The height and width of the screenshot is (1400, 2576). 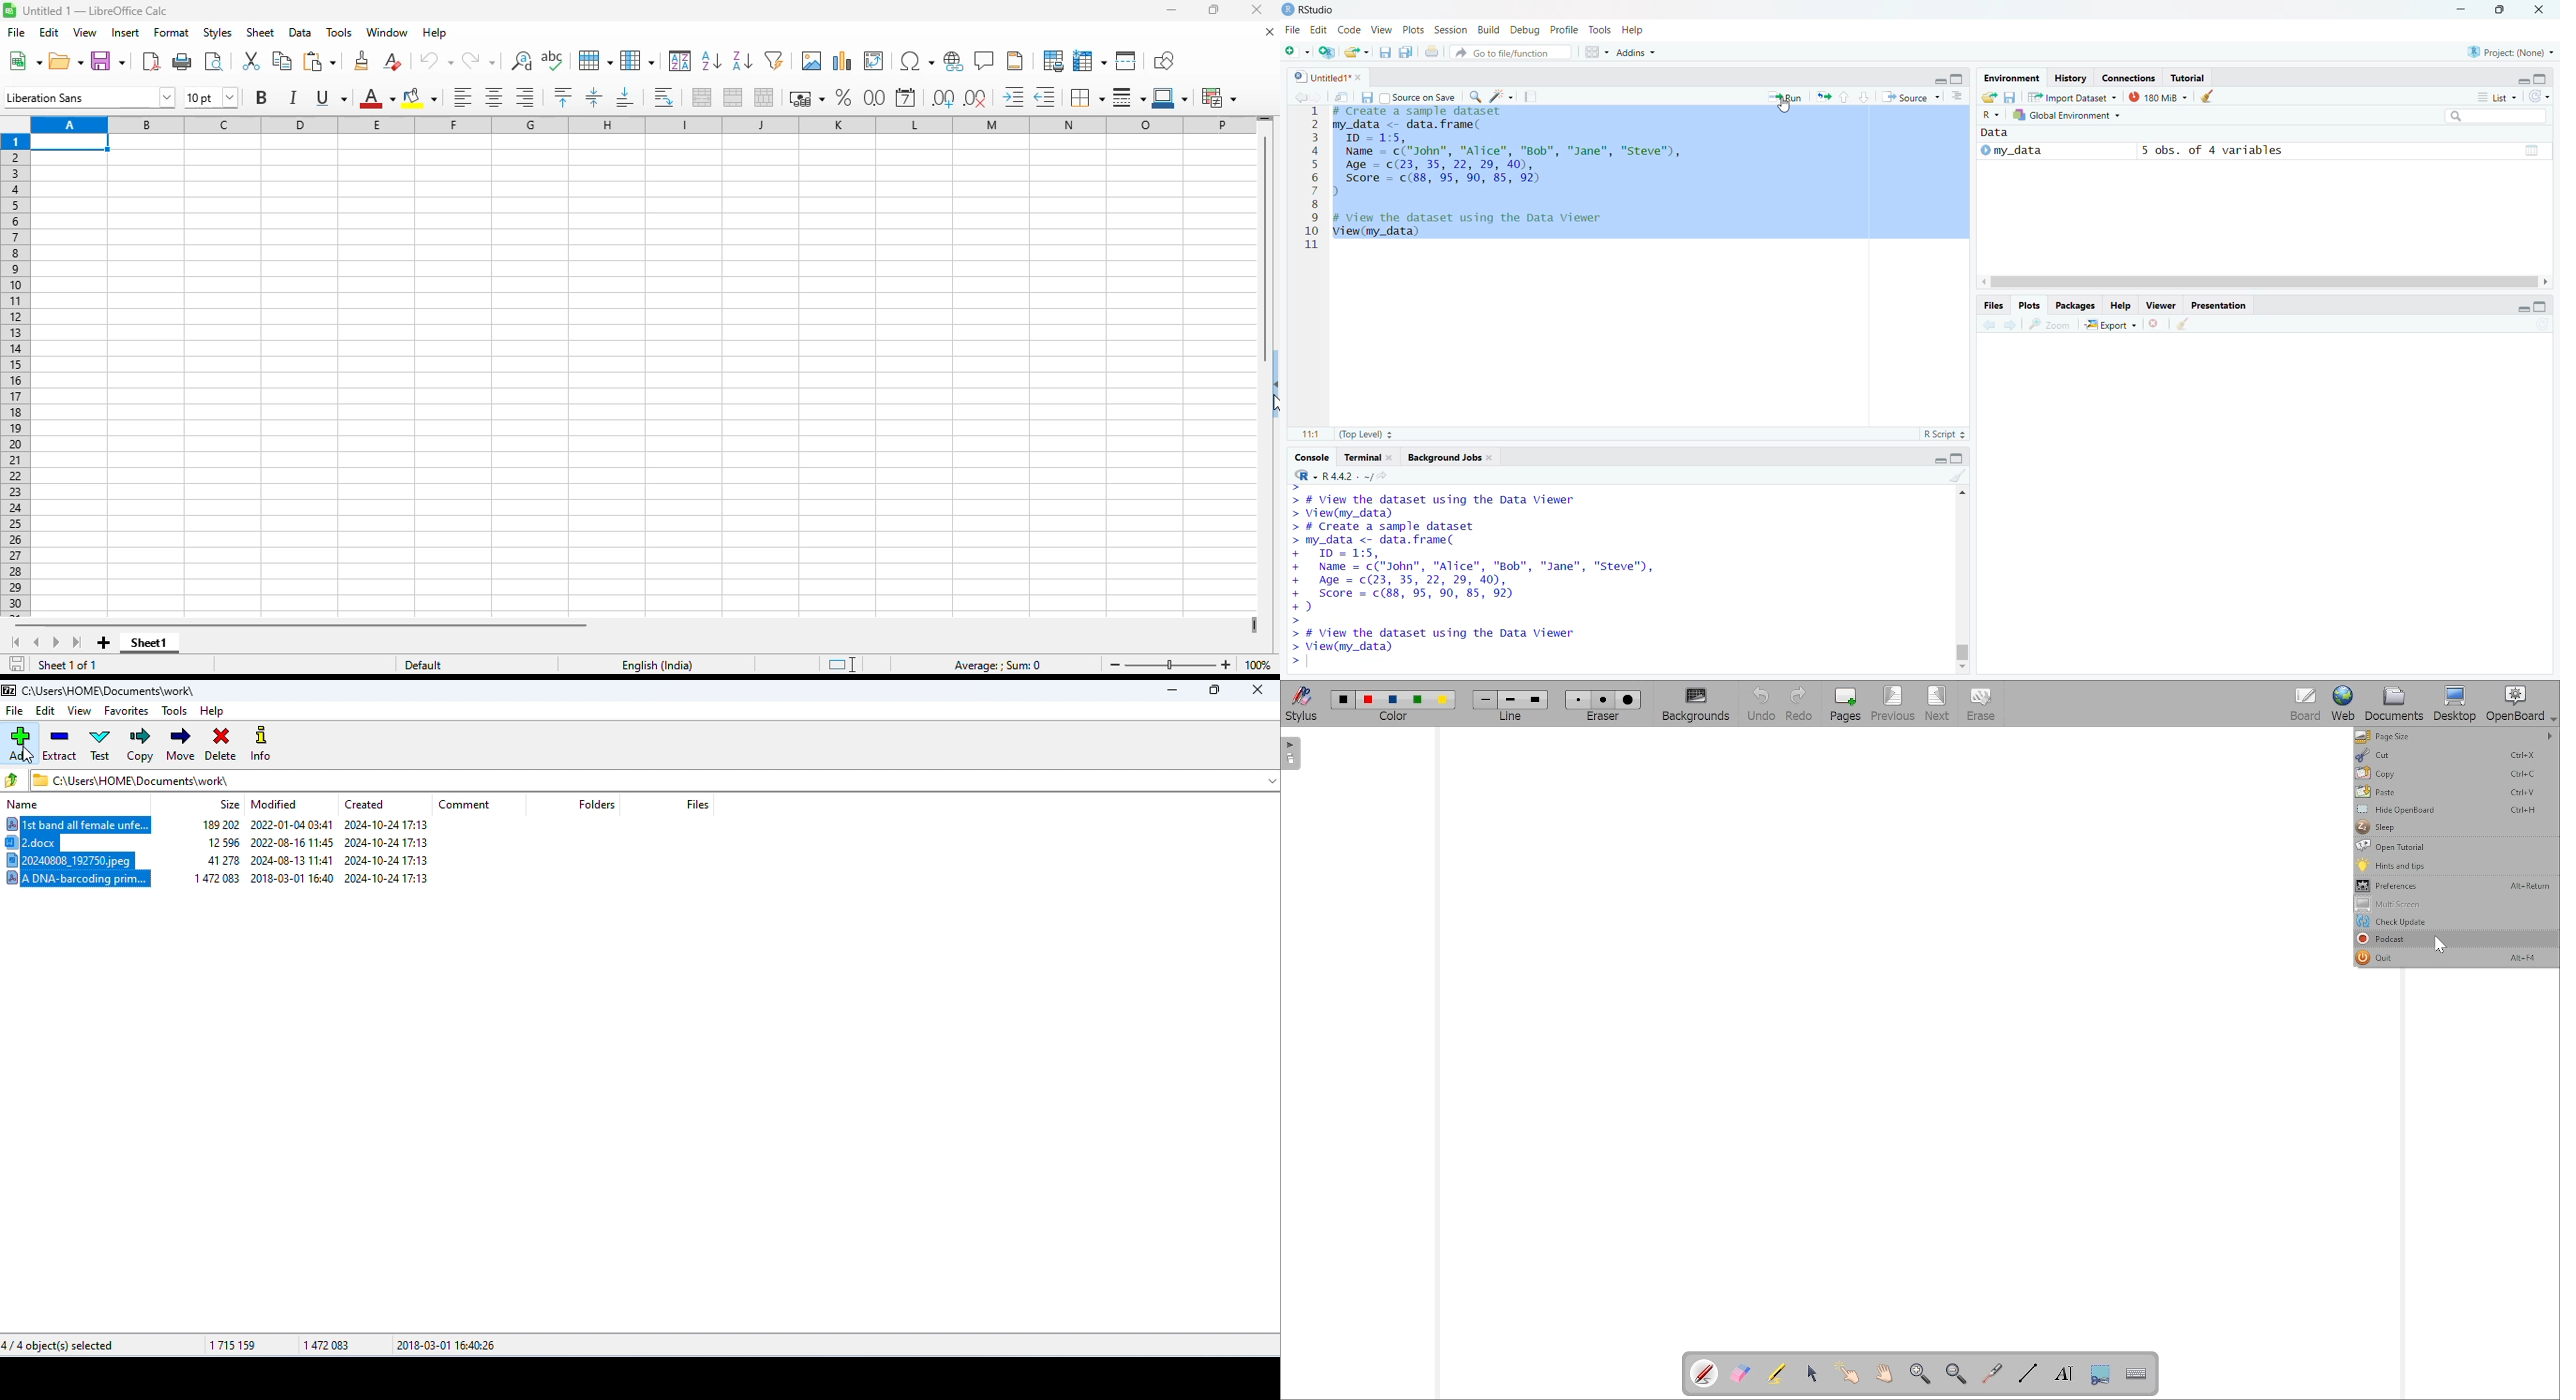 I want to click on Maximize, so click(x=2539, y=79).